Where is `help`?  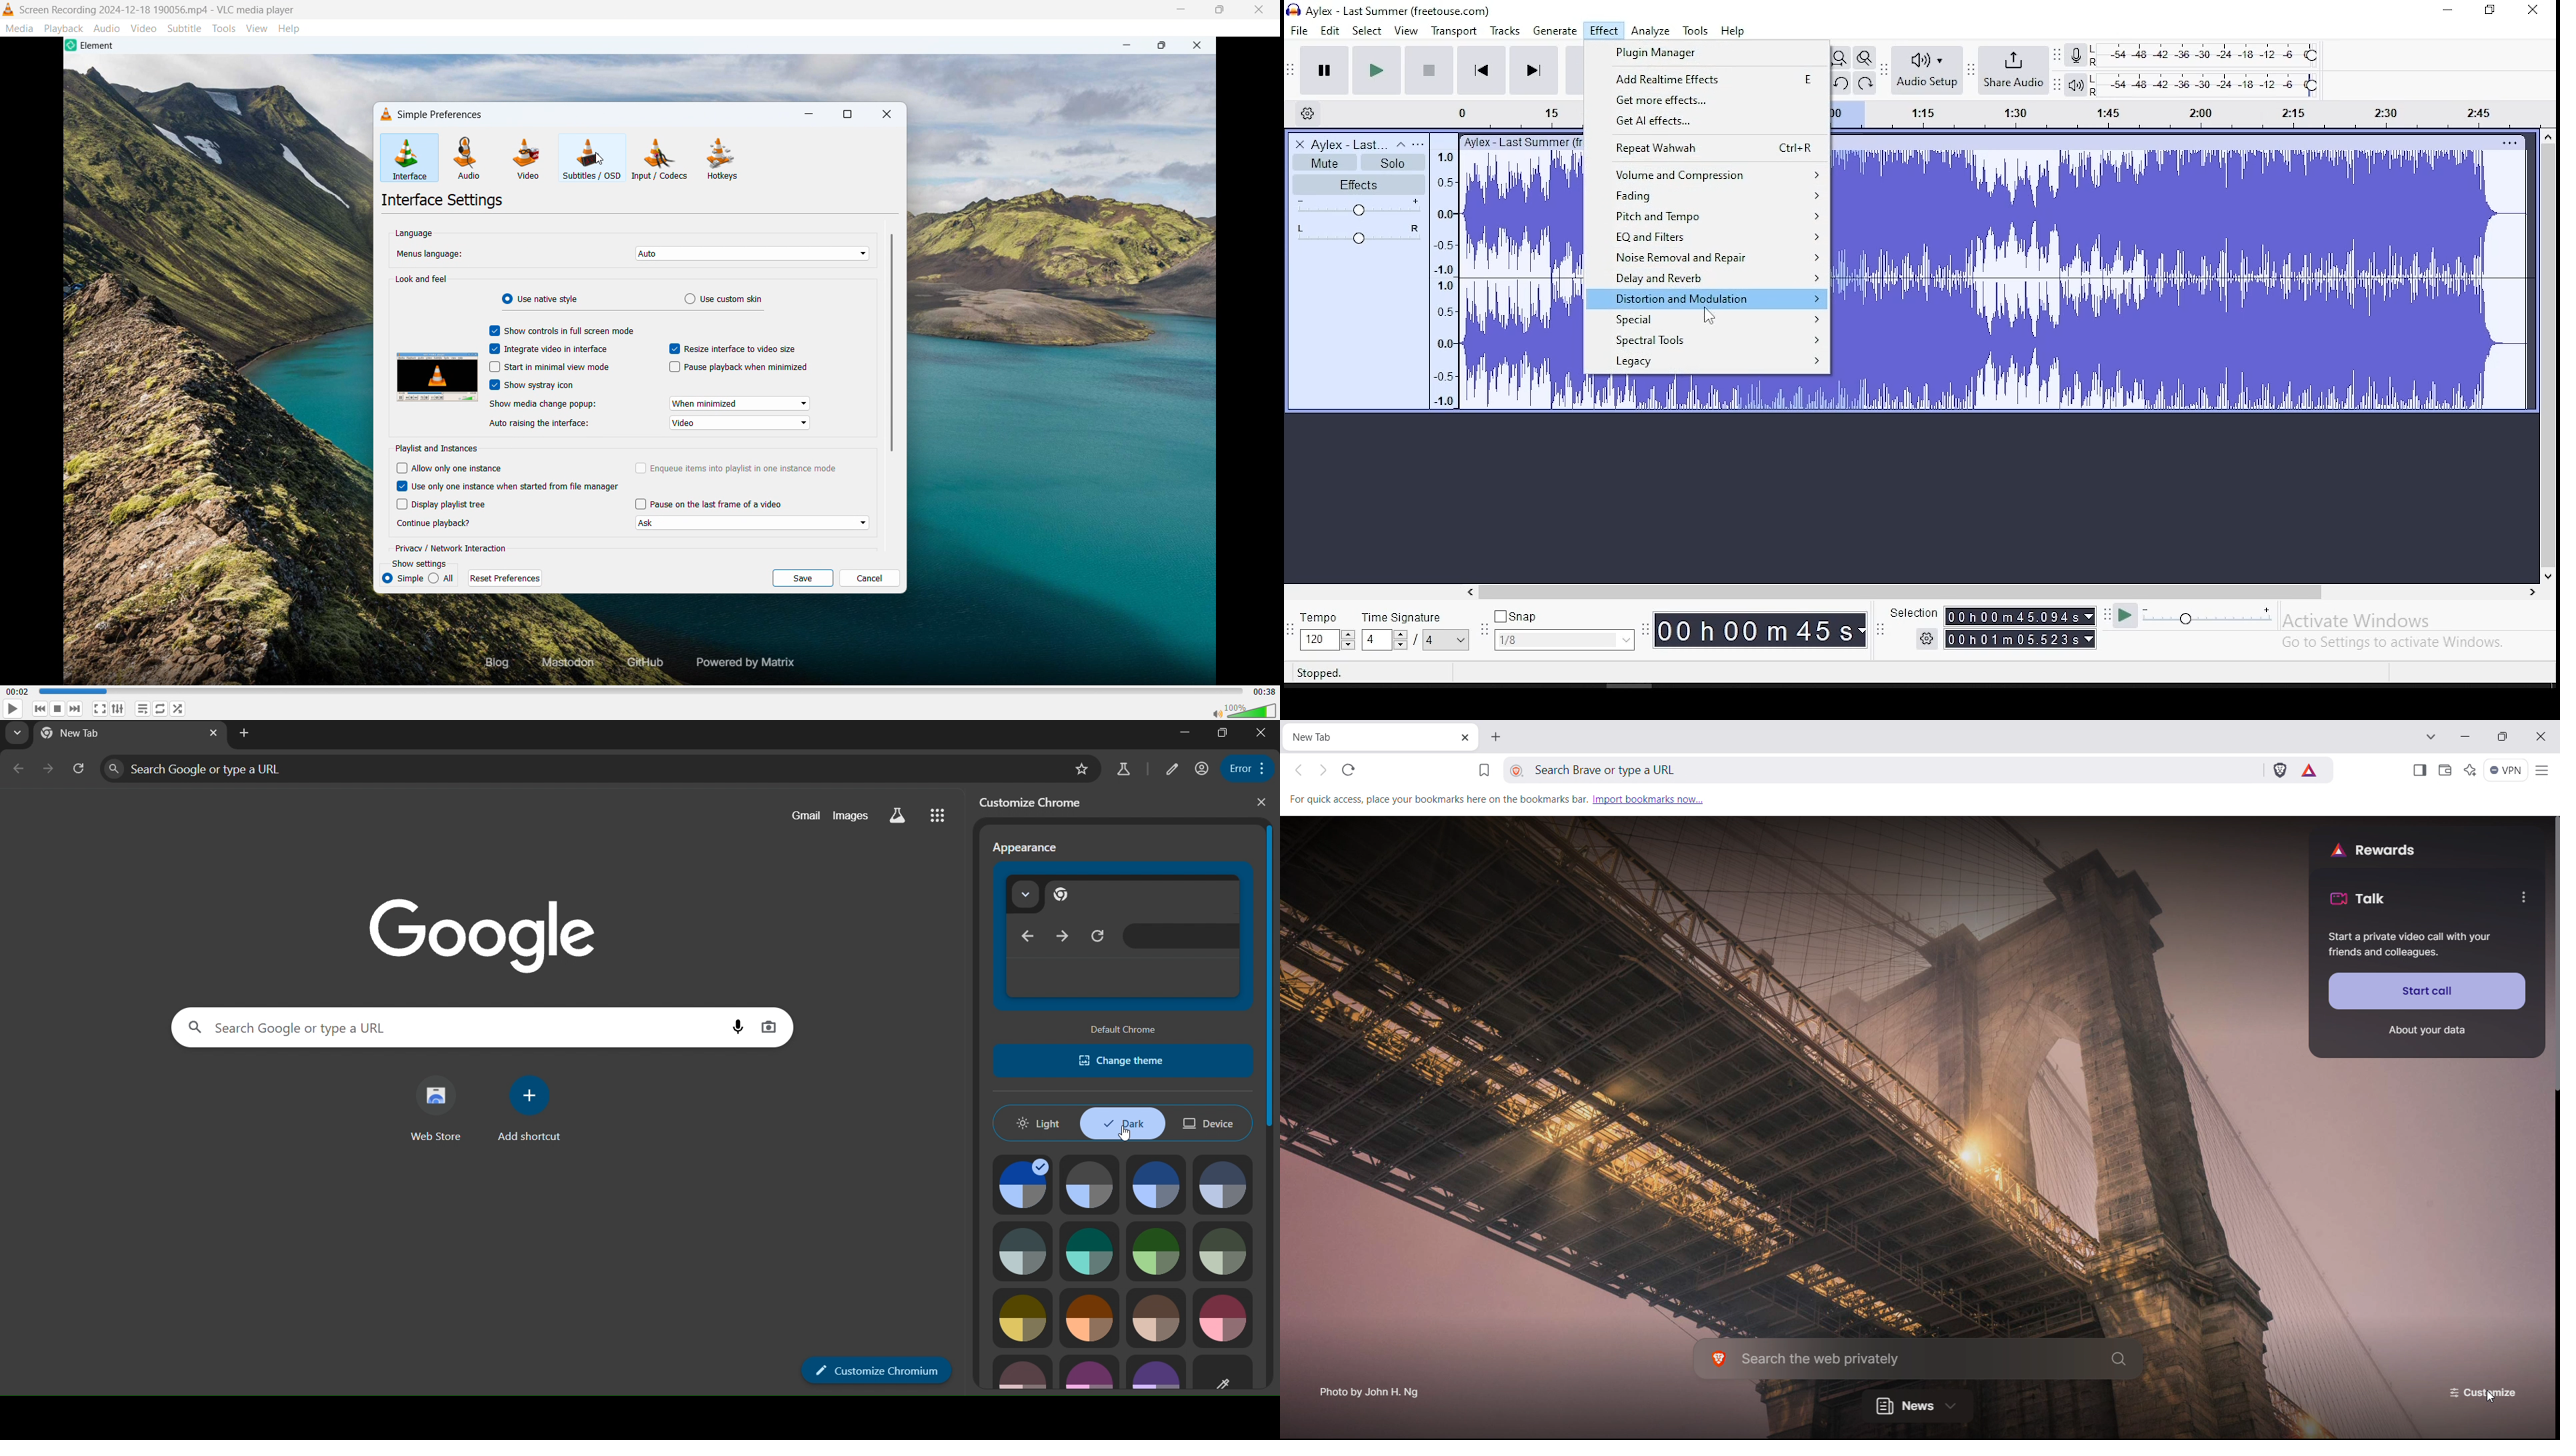
help is located at coordinates (1732, 31).